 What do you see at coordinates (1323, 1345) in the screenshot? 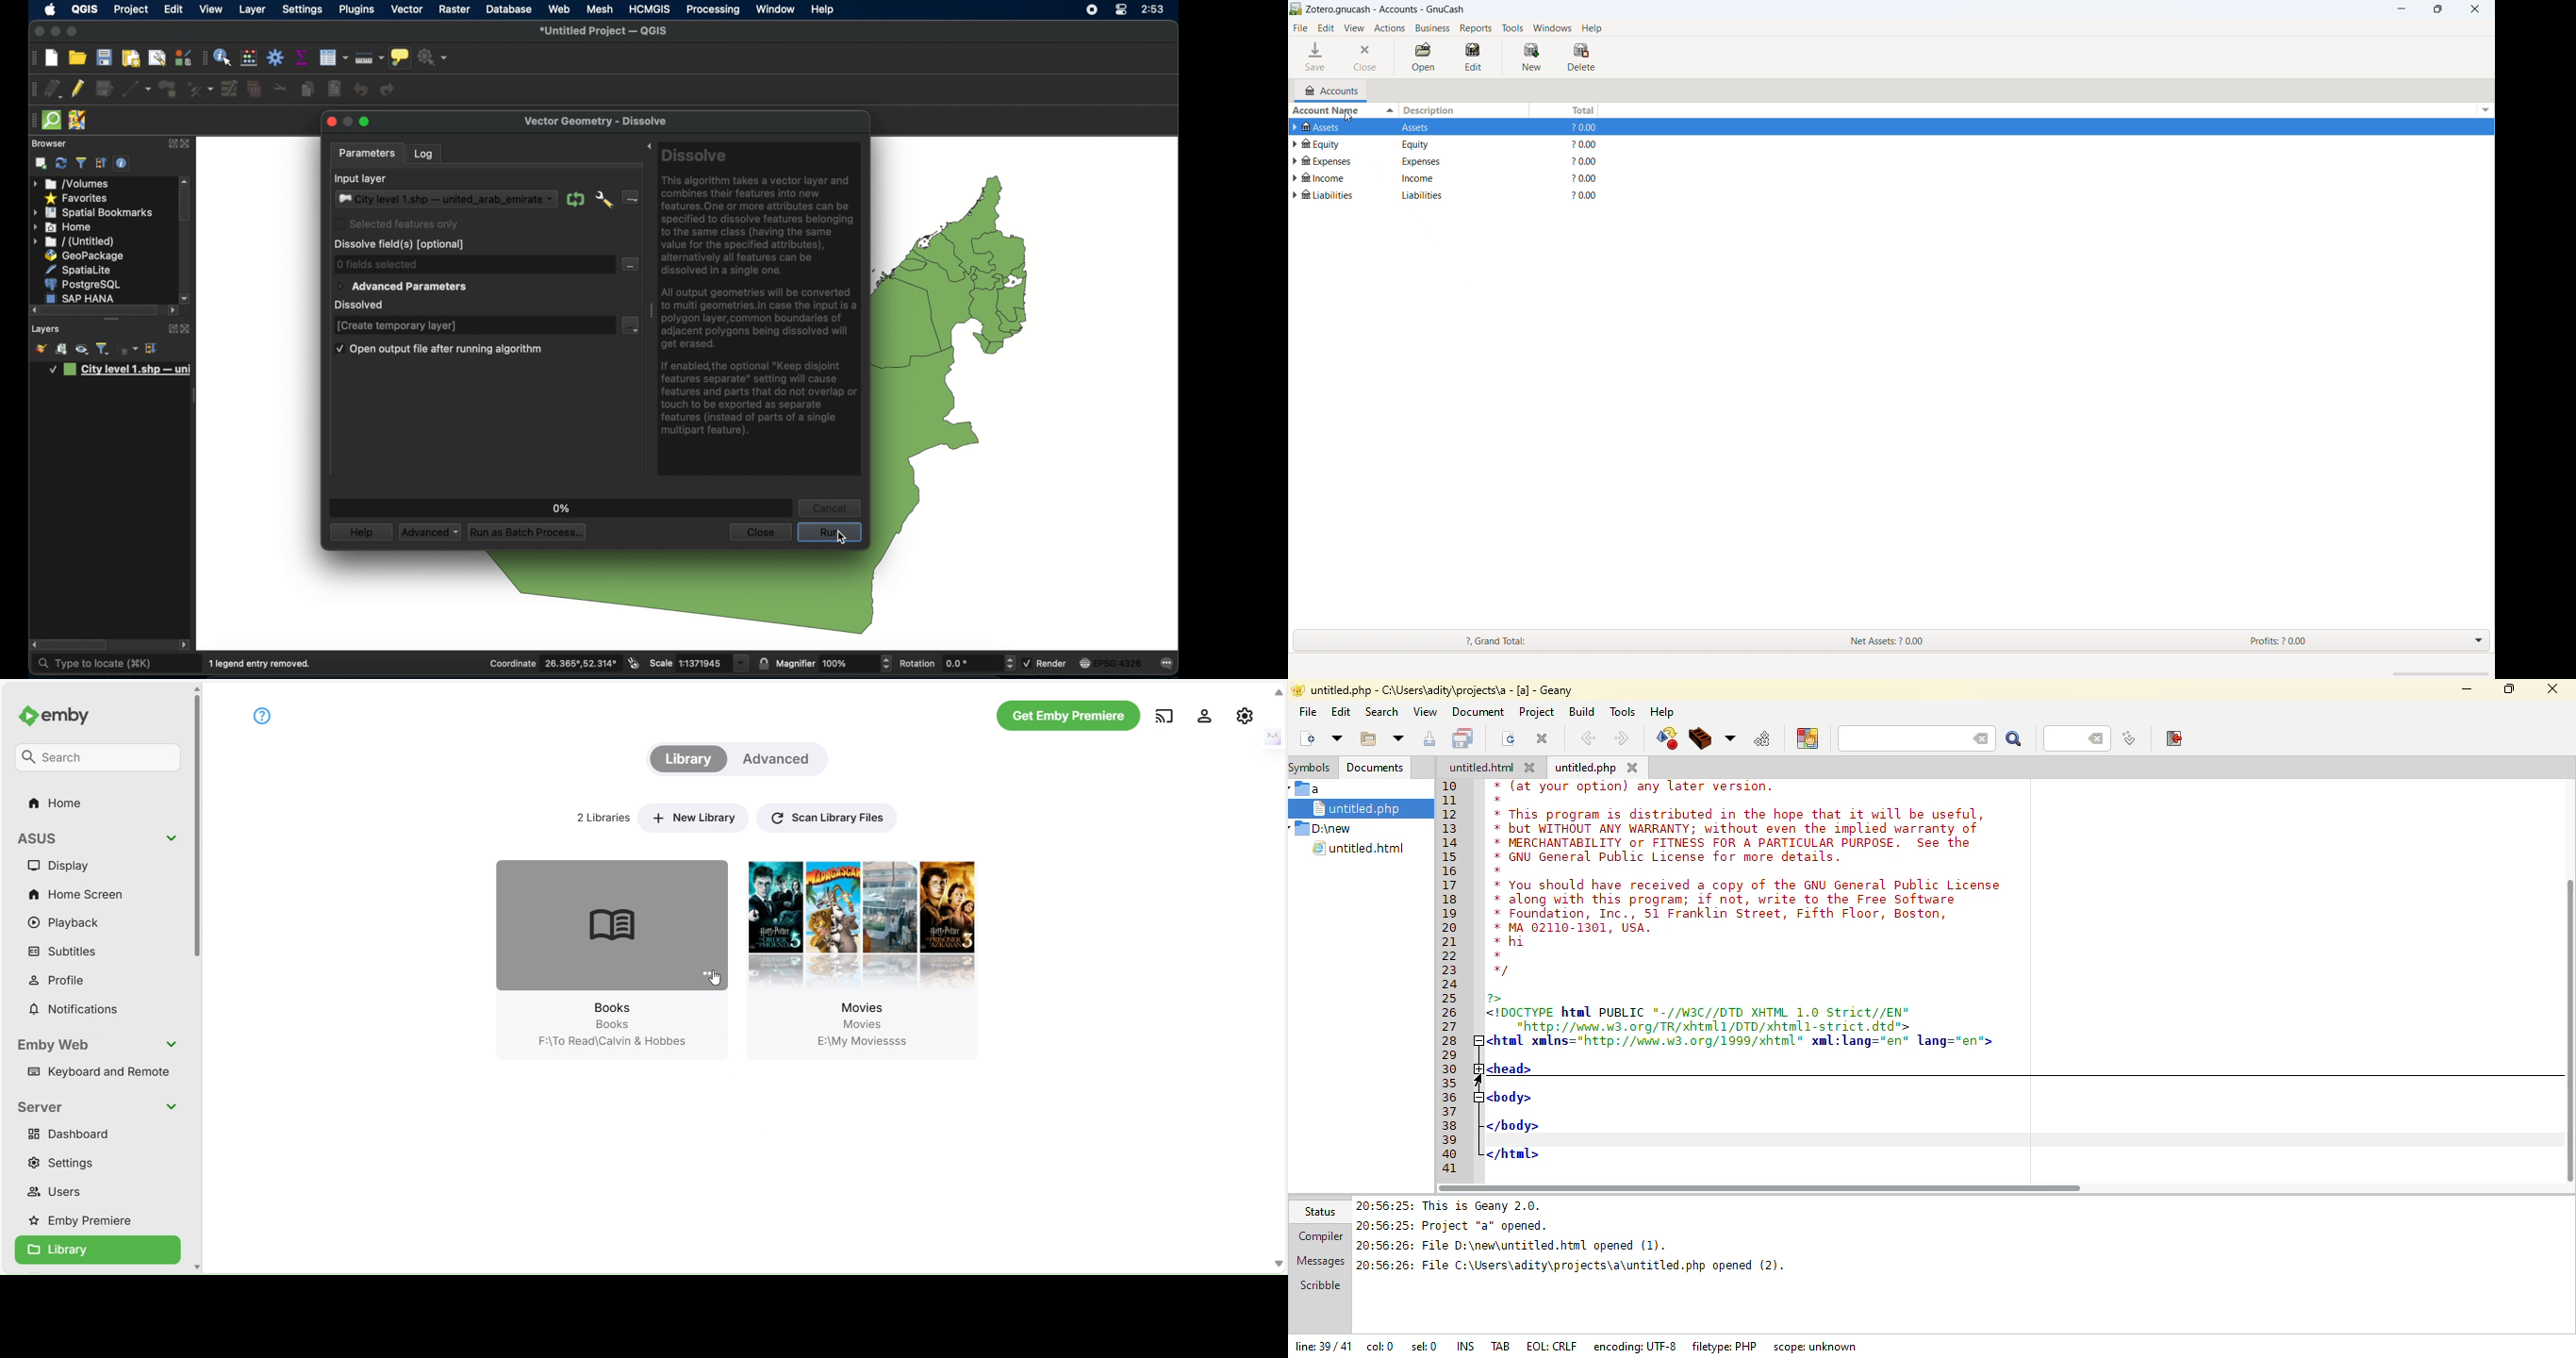
I see `line: 39/41` at bounding box center [1323, 1345].